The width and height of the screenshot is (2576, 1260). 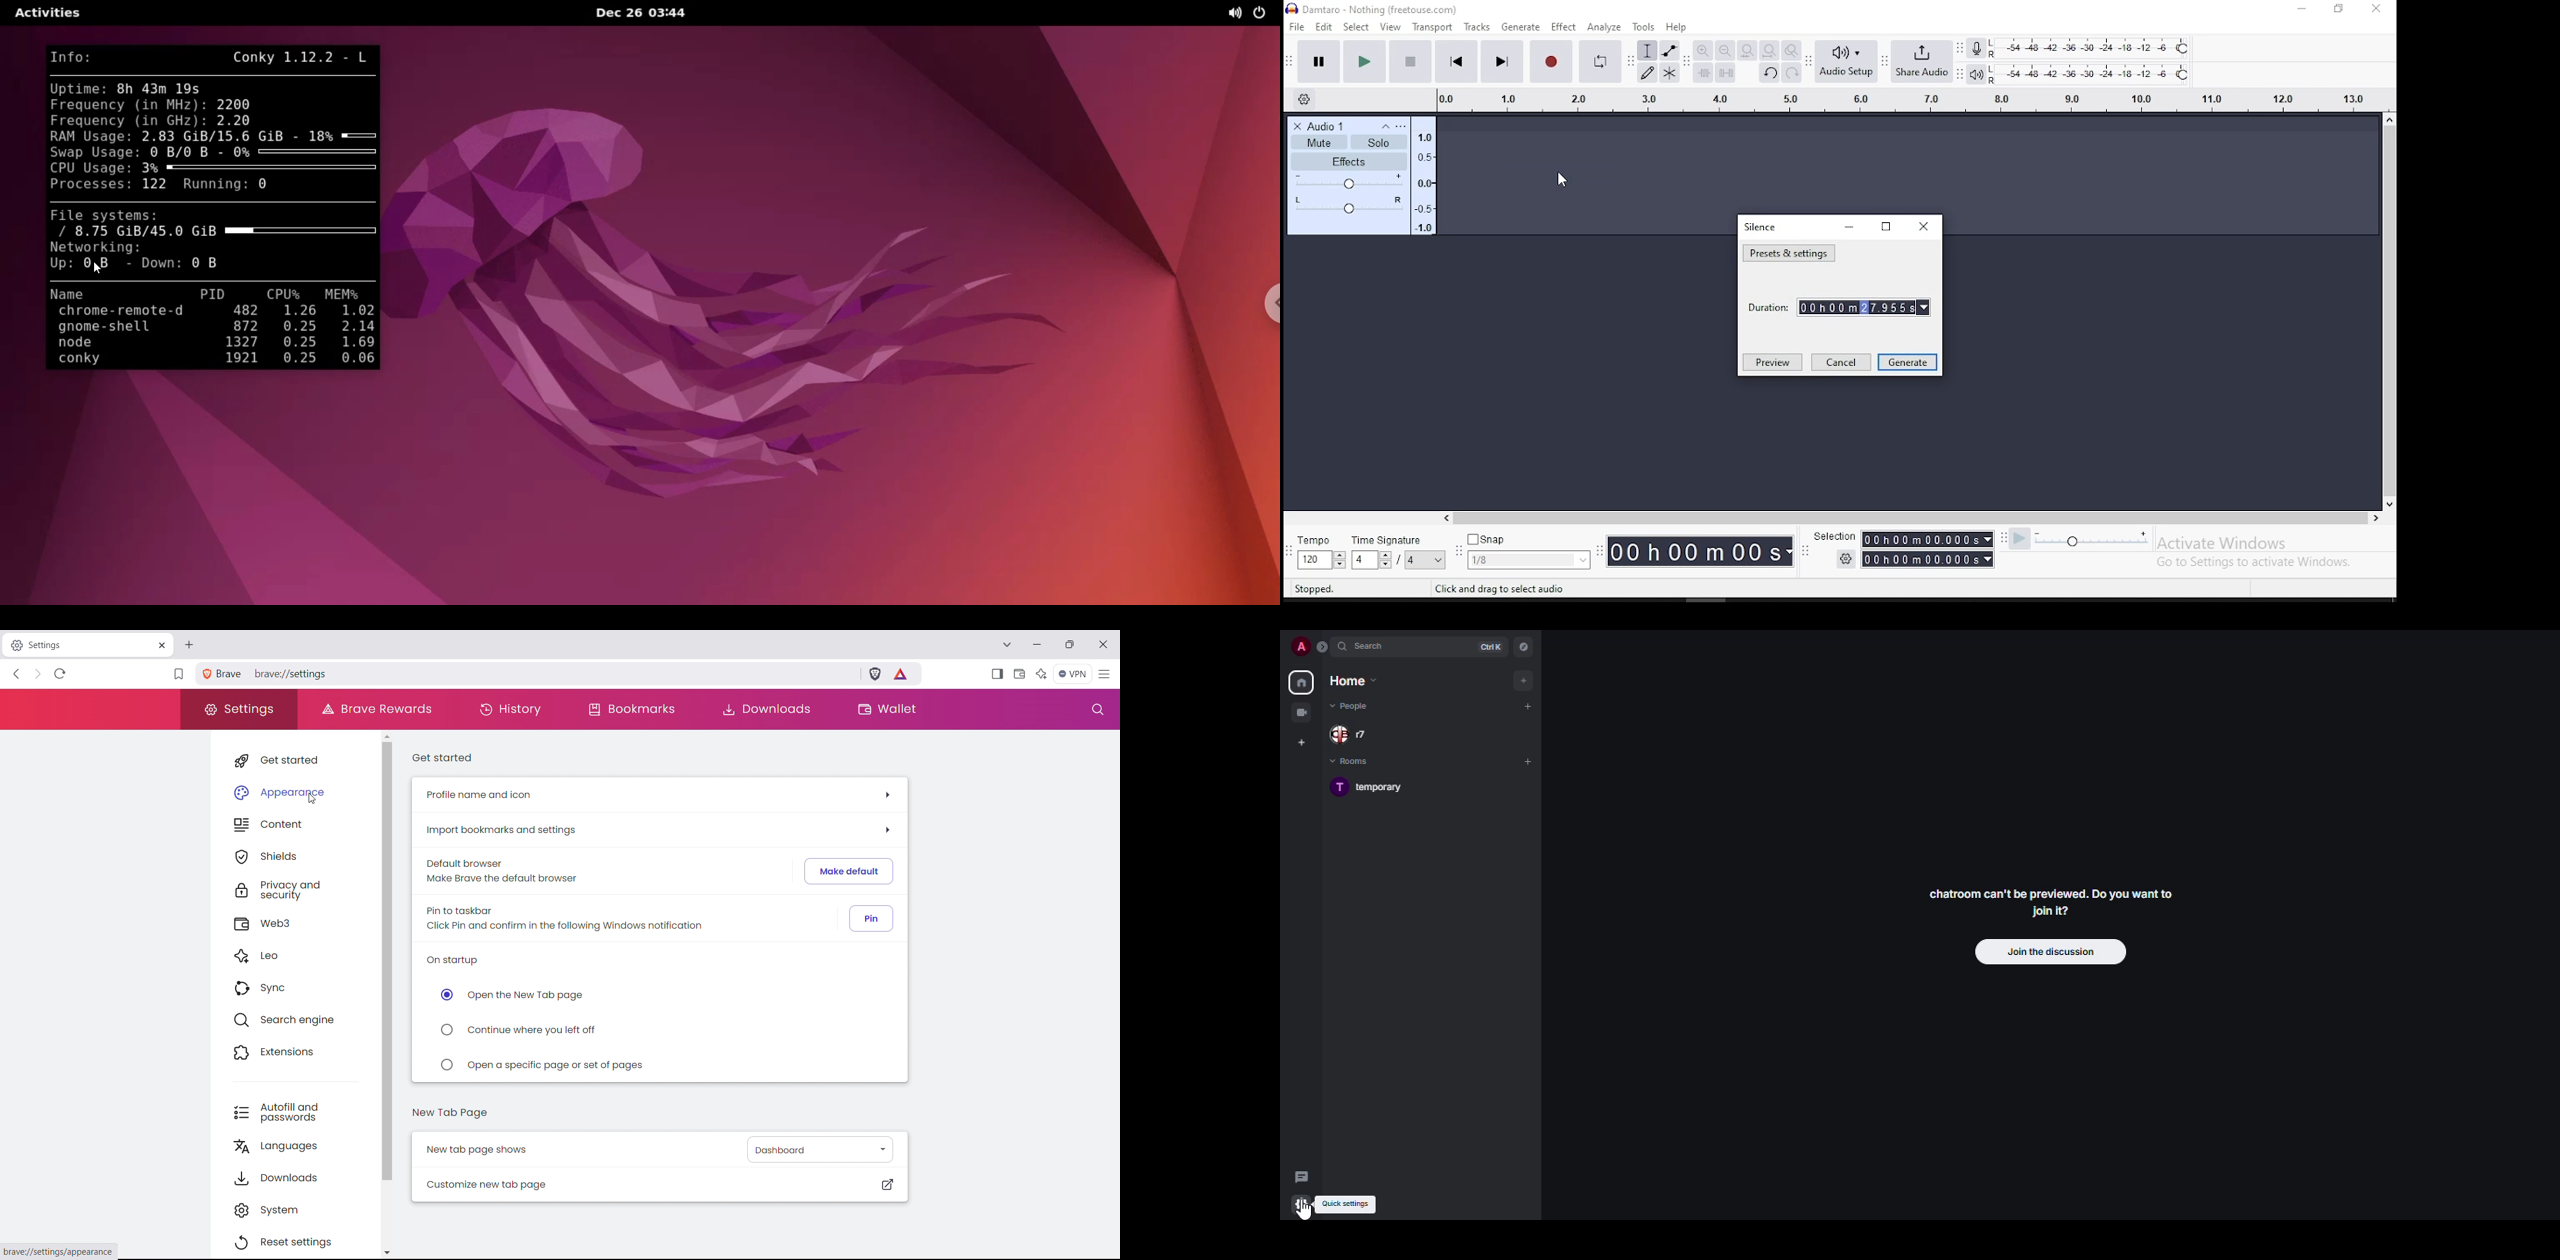 I want to click on navigator, so click(x=1524, y=647).